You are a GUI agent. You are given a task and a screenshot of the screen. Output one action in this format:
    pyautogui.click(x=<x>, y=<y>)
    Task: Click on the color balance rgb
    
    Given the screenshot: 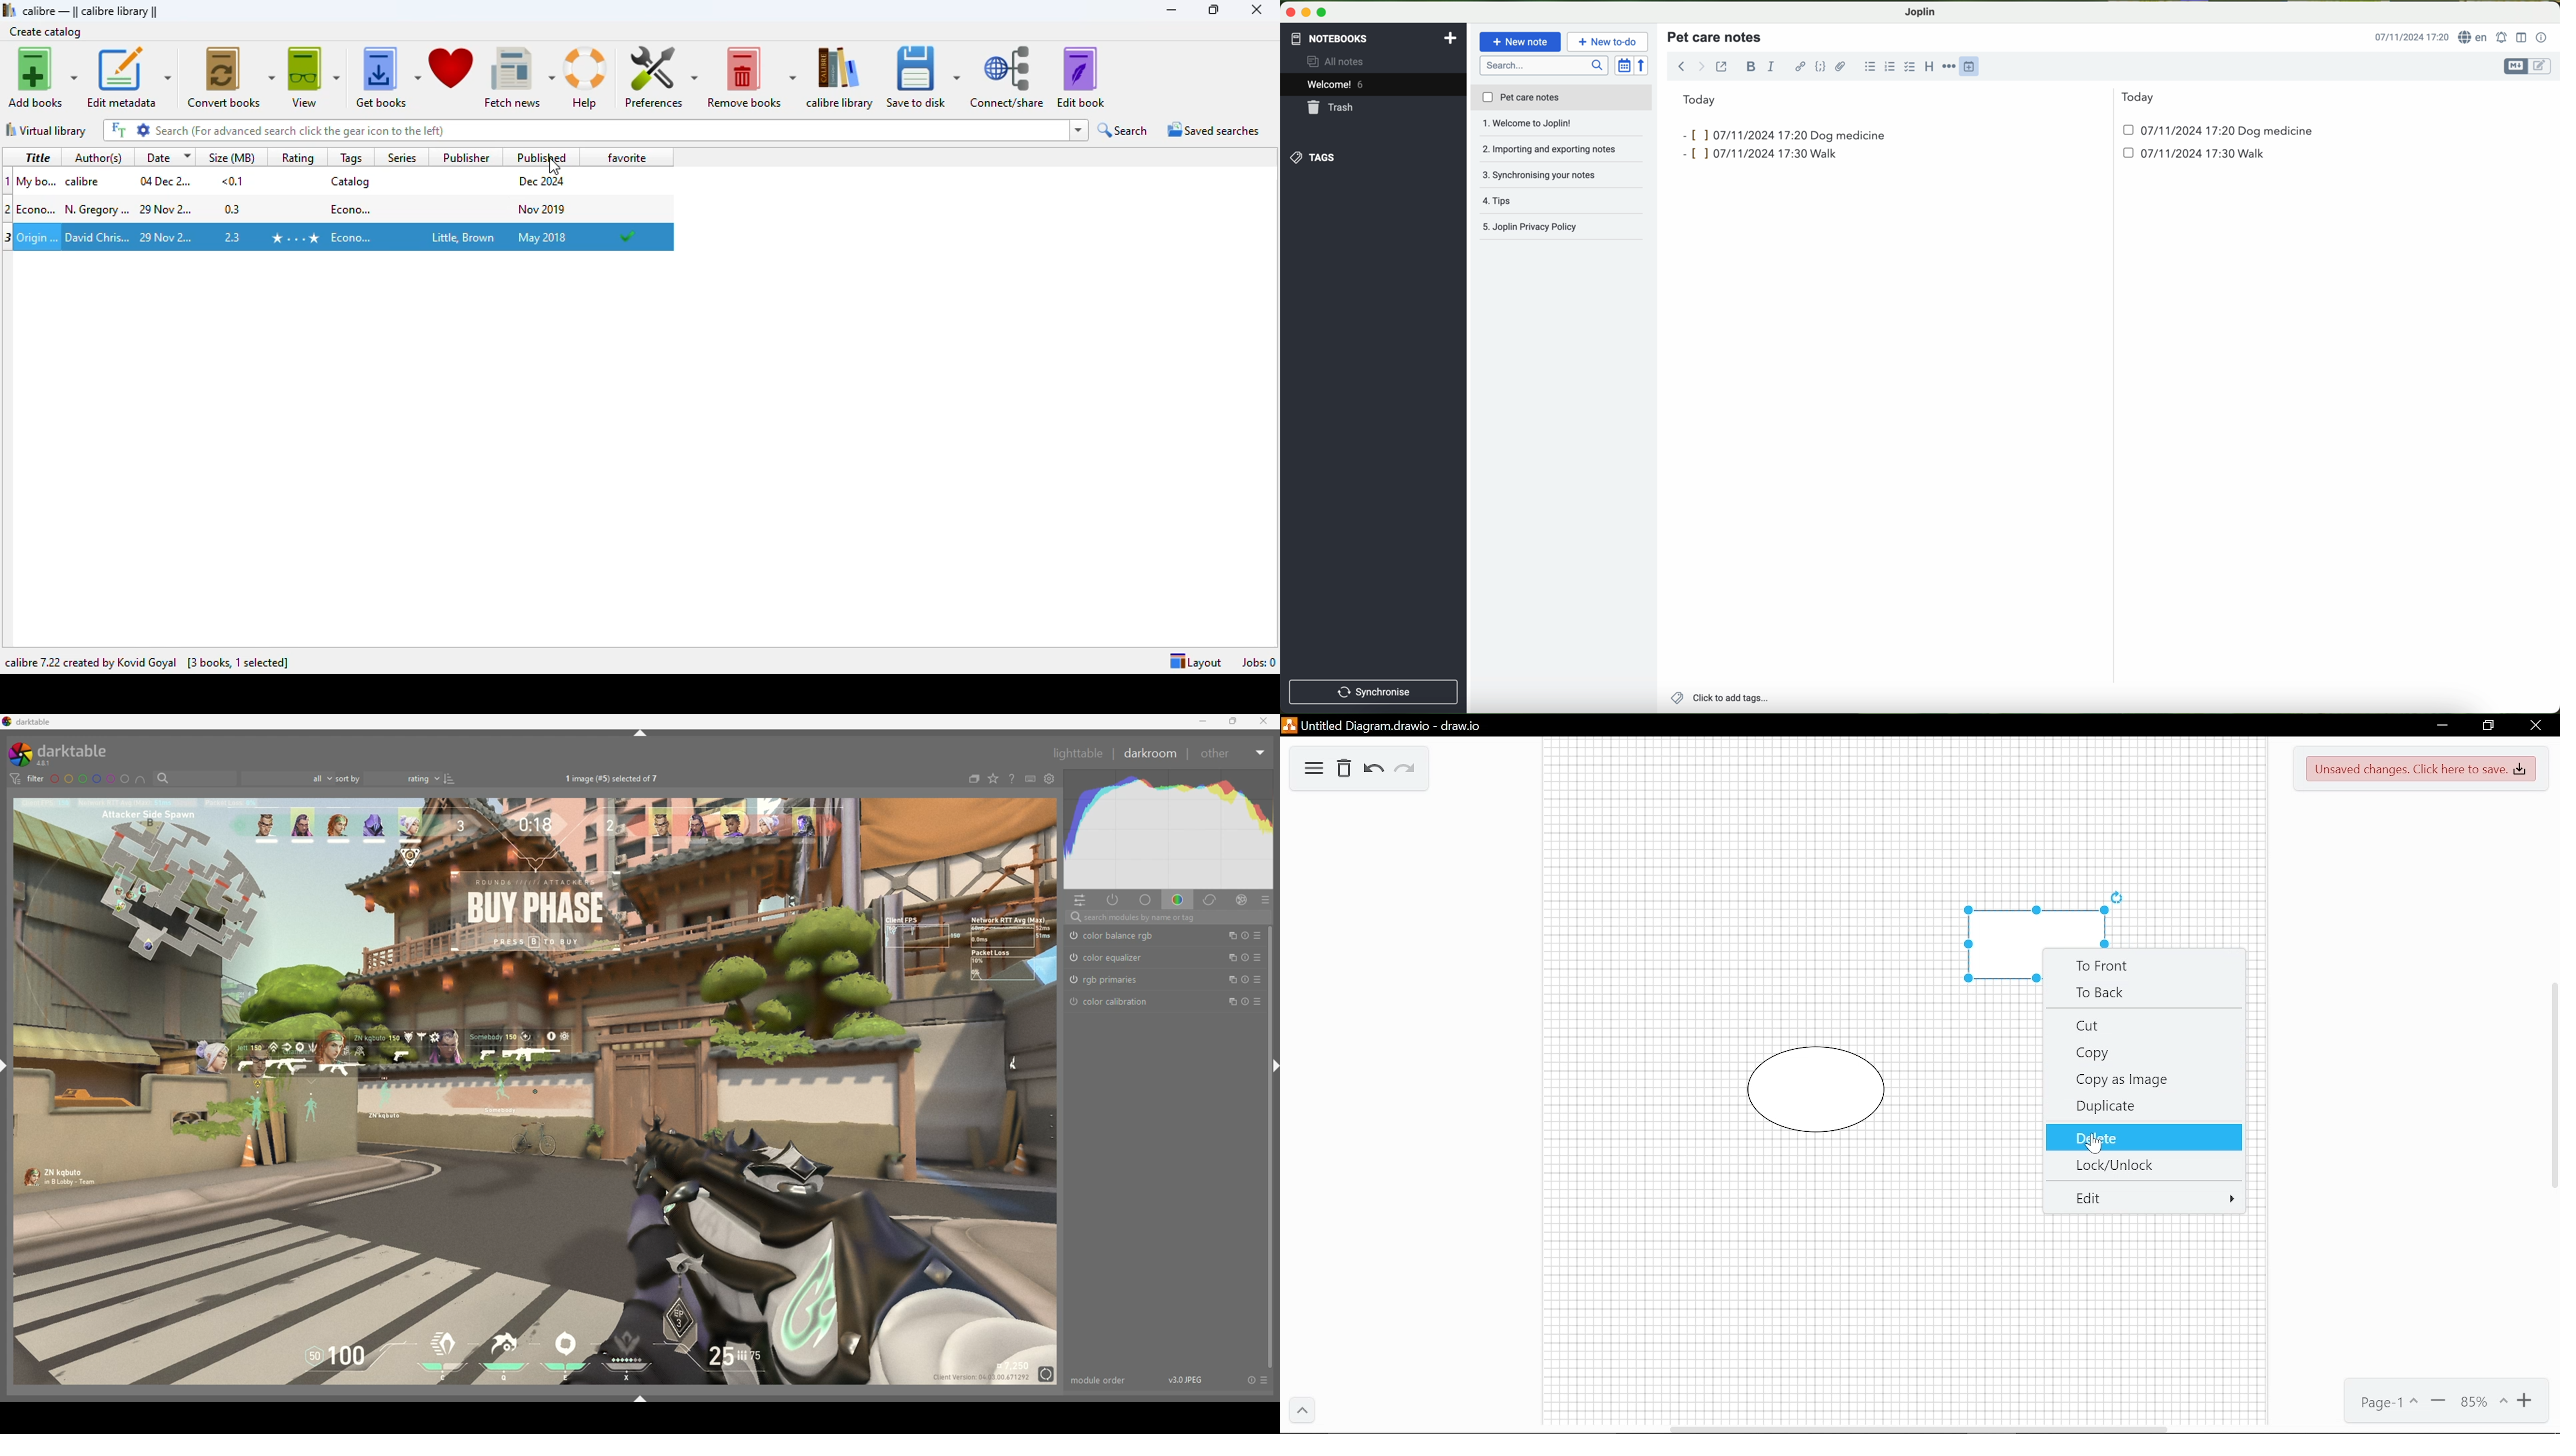 What is the action you would take?
    pyautogui.click(x=1117, y=936)
    